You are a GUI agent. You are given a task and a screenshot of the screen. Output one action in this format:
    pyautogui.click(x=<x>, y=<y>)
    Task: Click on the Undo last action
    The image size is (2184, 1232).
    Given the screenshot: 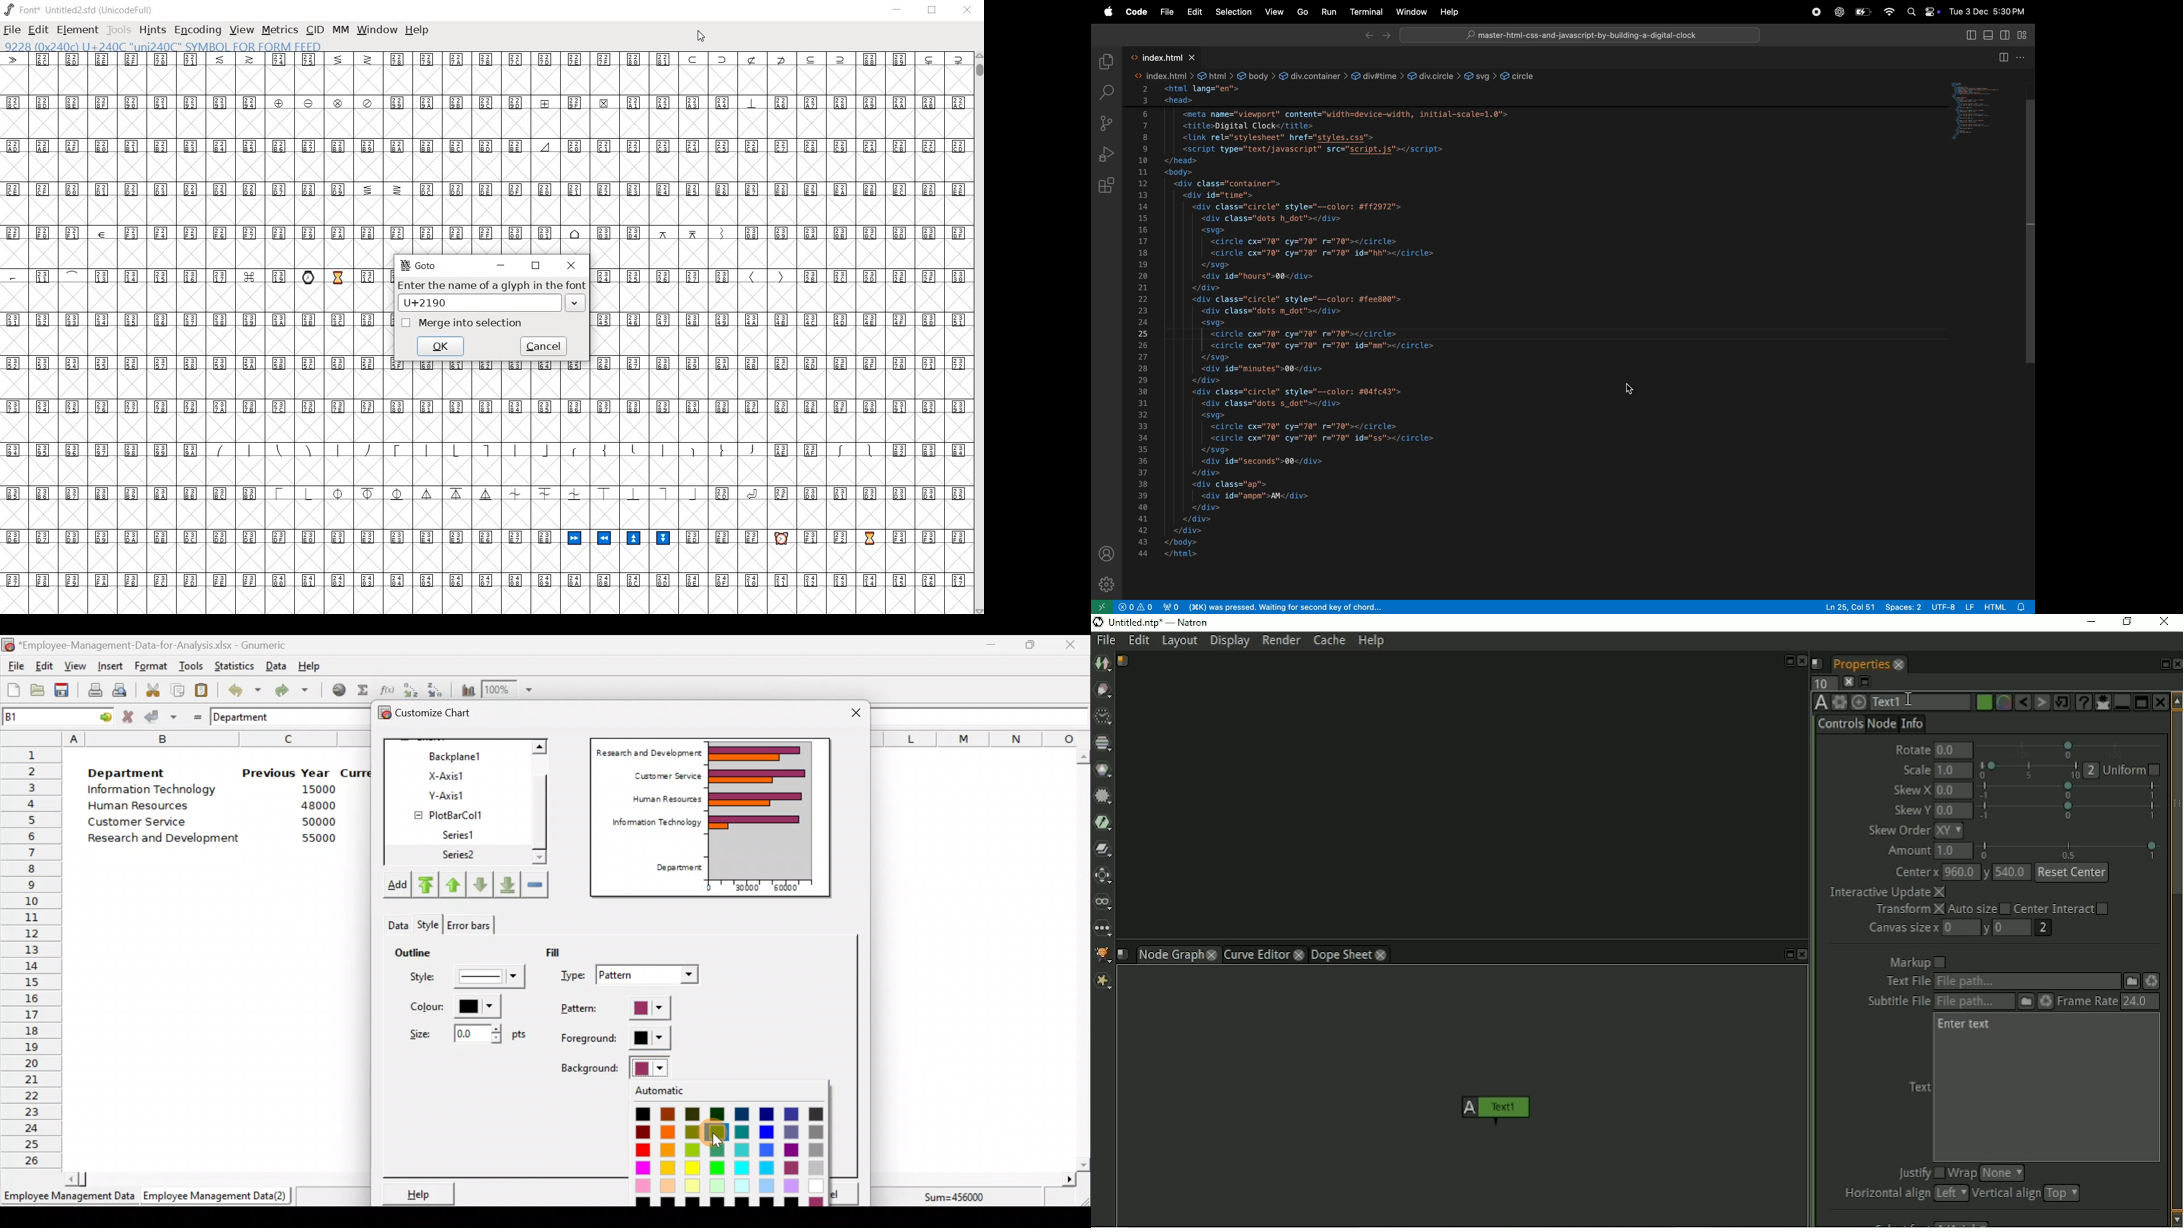 What is the action you would take?
    pyautogui.click(x=238, y=687)
    